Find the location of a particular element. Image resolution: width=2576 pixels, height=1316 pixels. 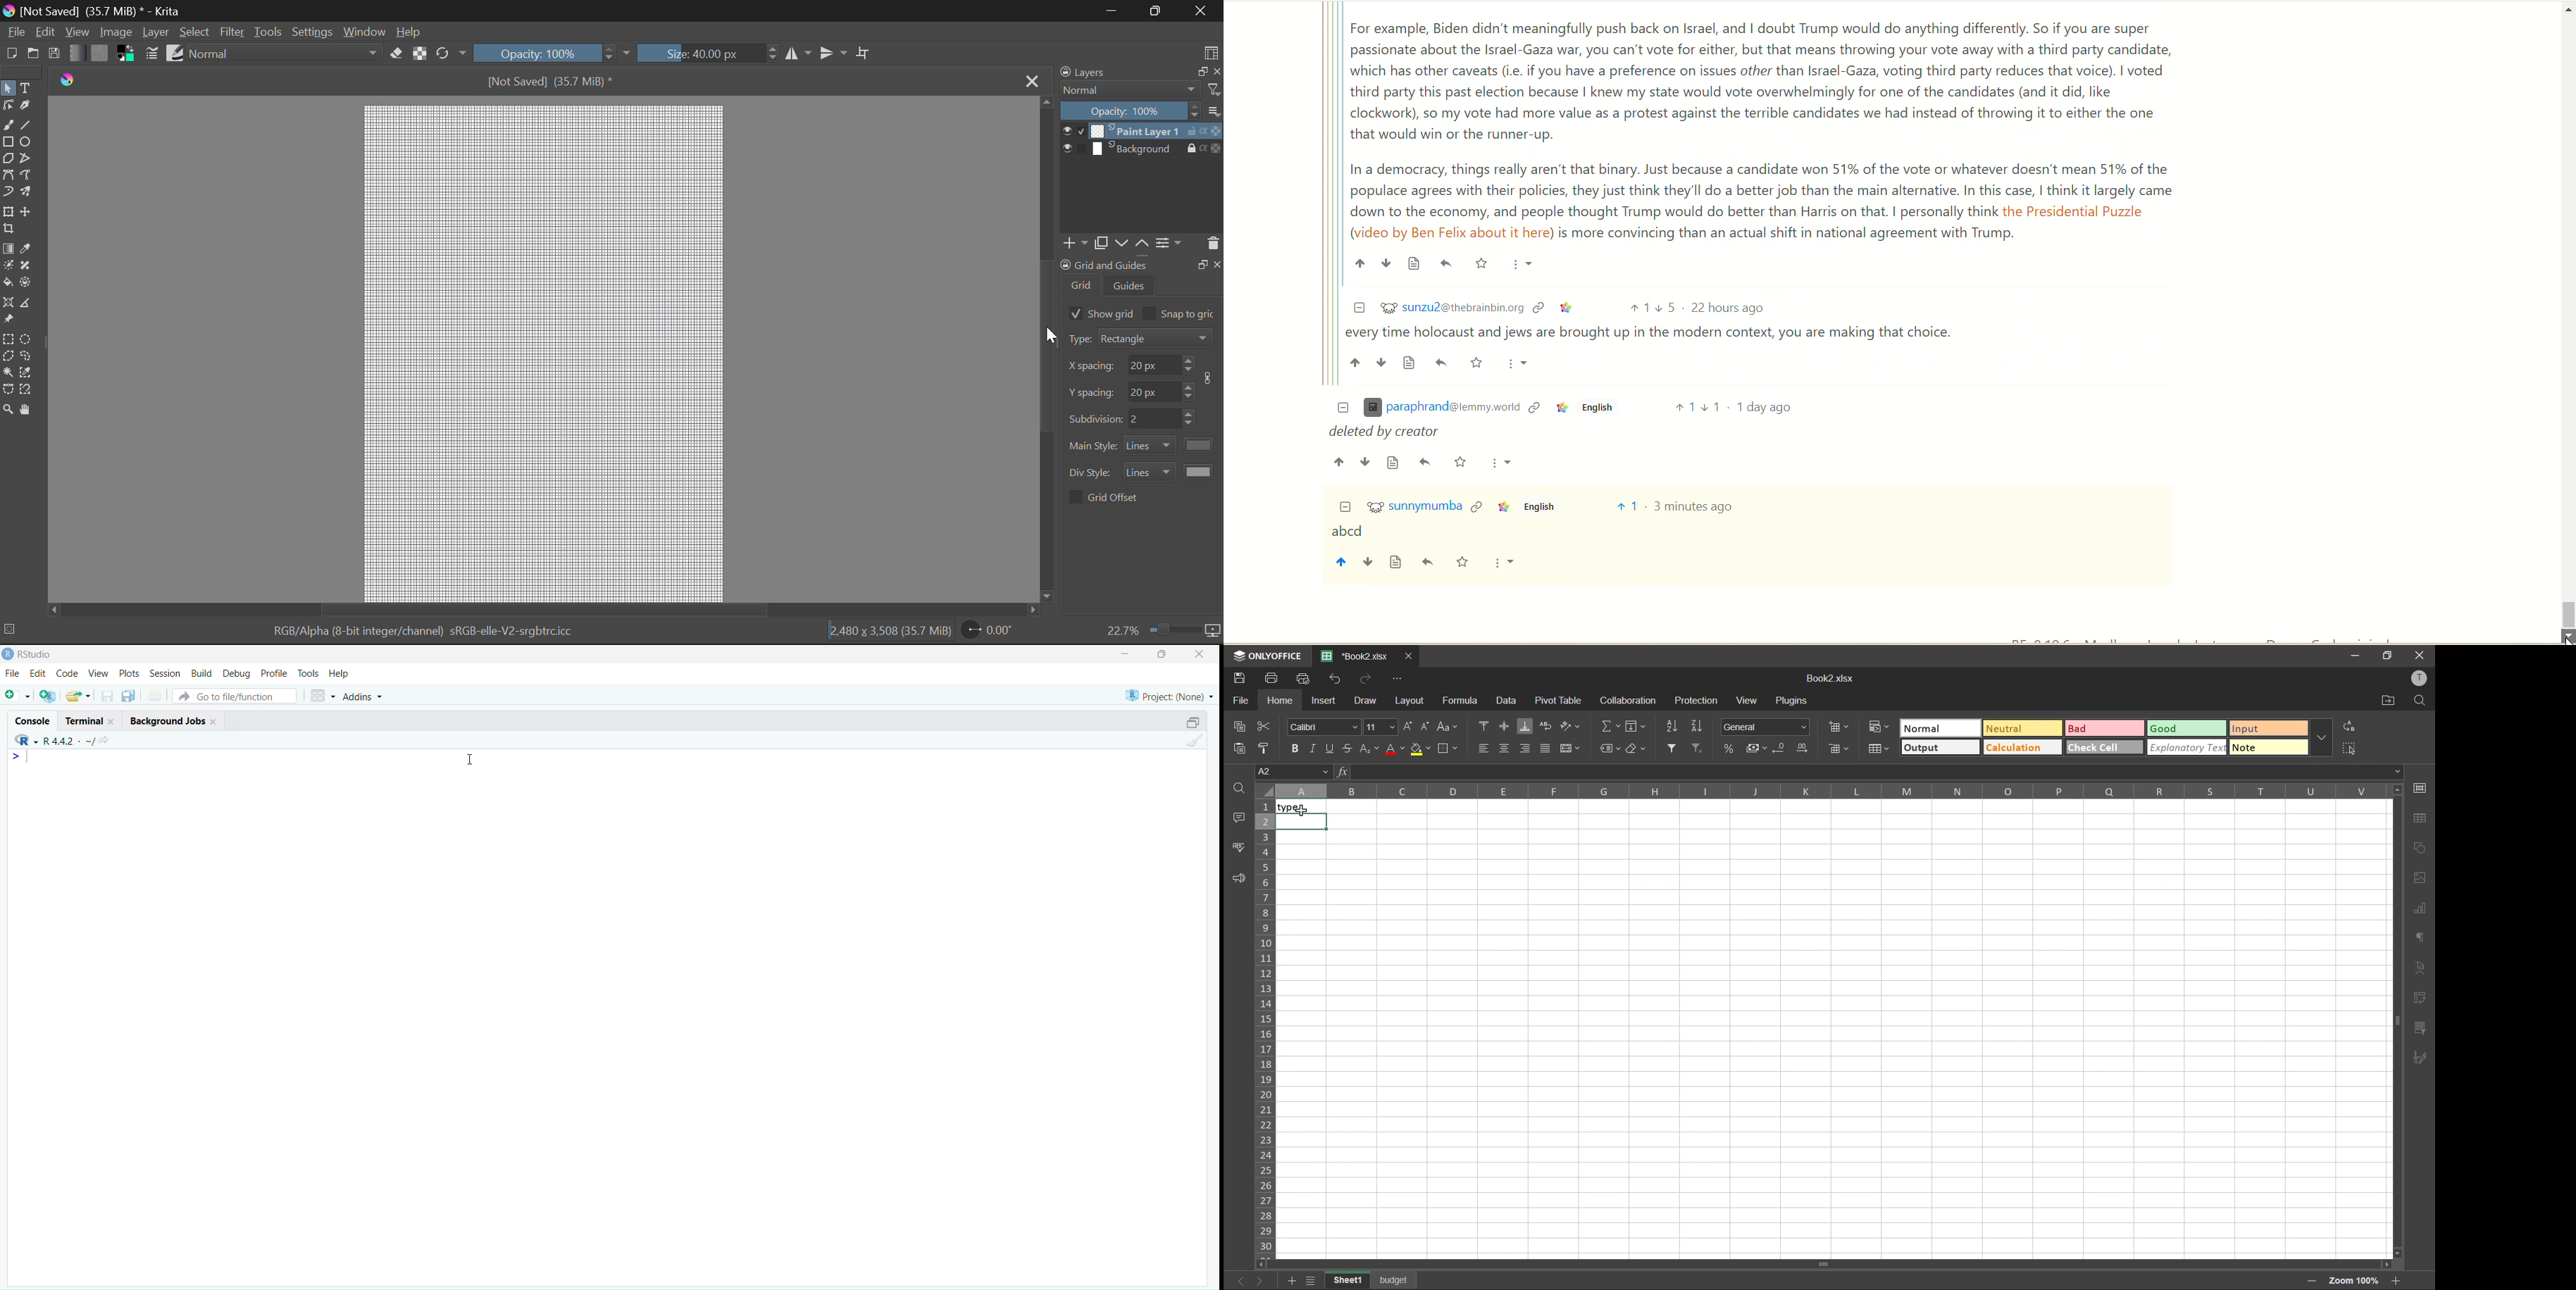

Code is located at coordinates (67, 673).